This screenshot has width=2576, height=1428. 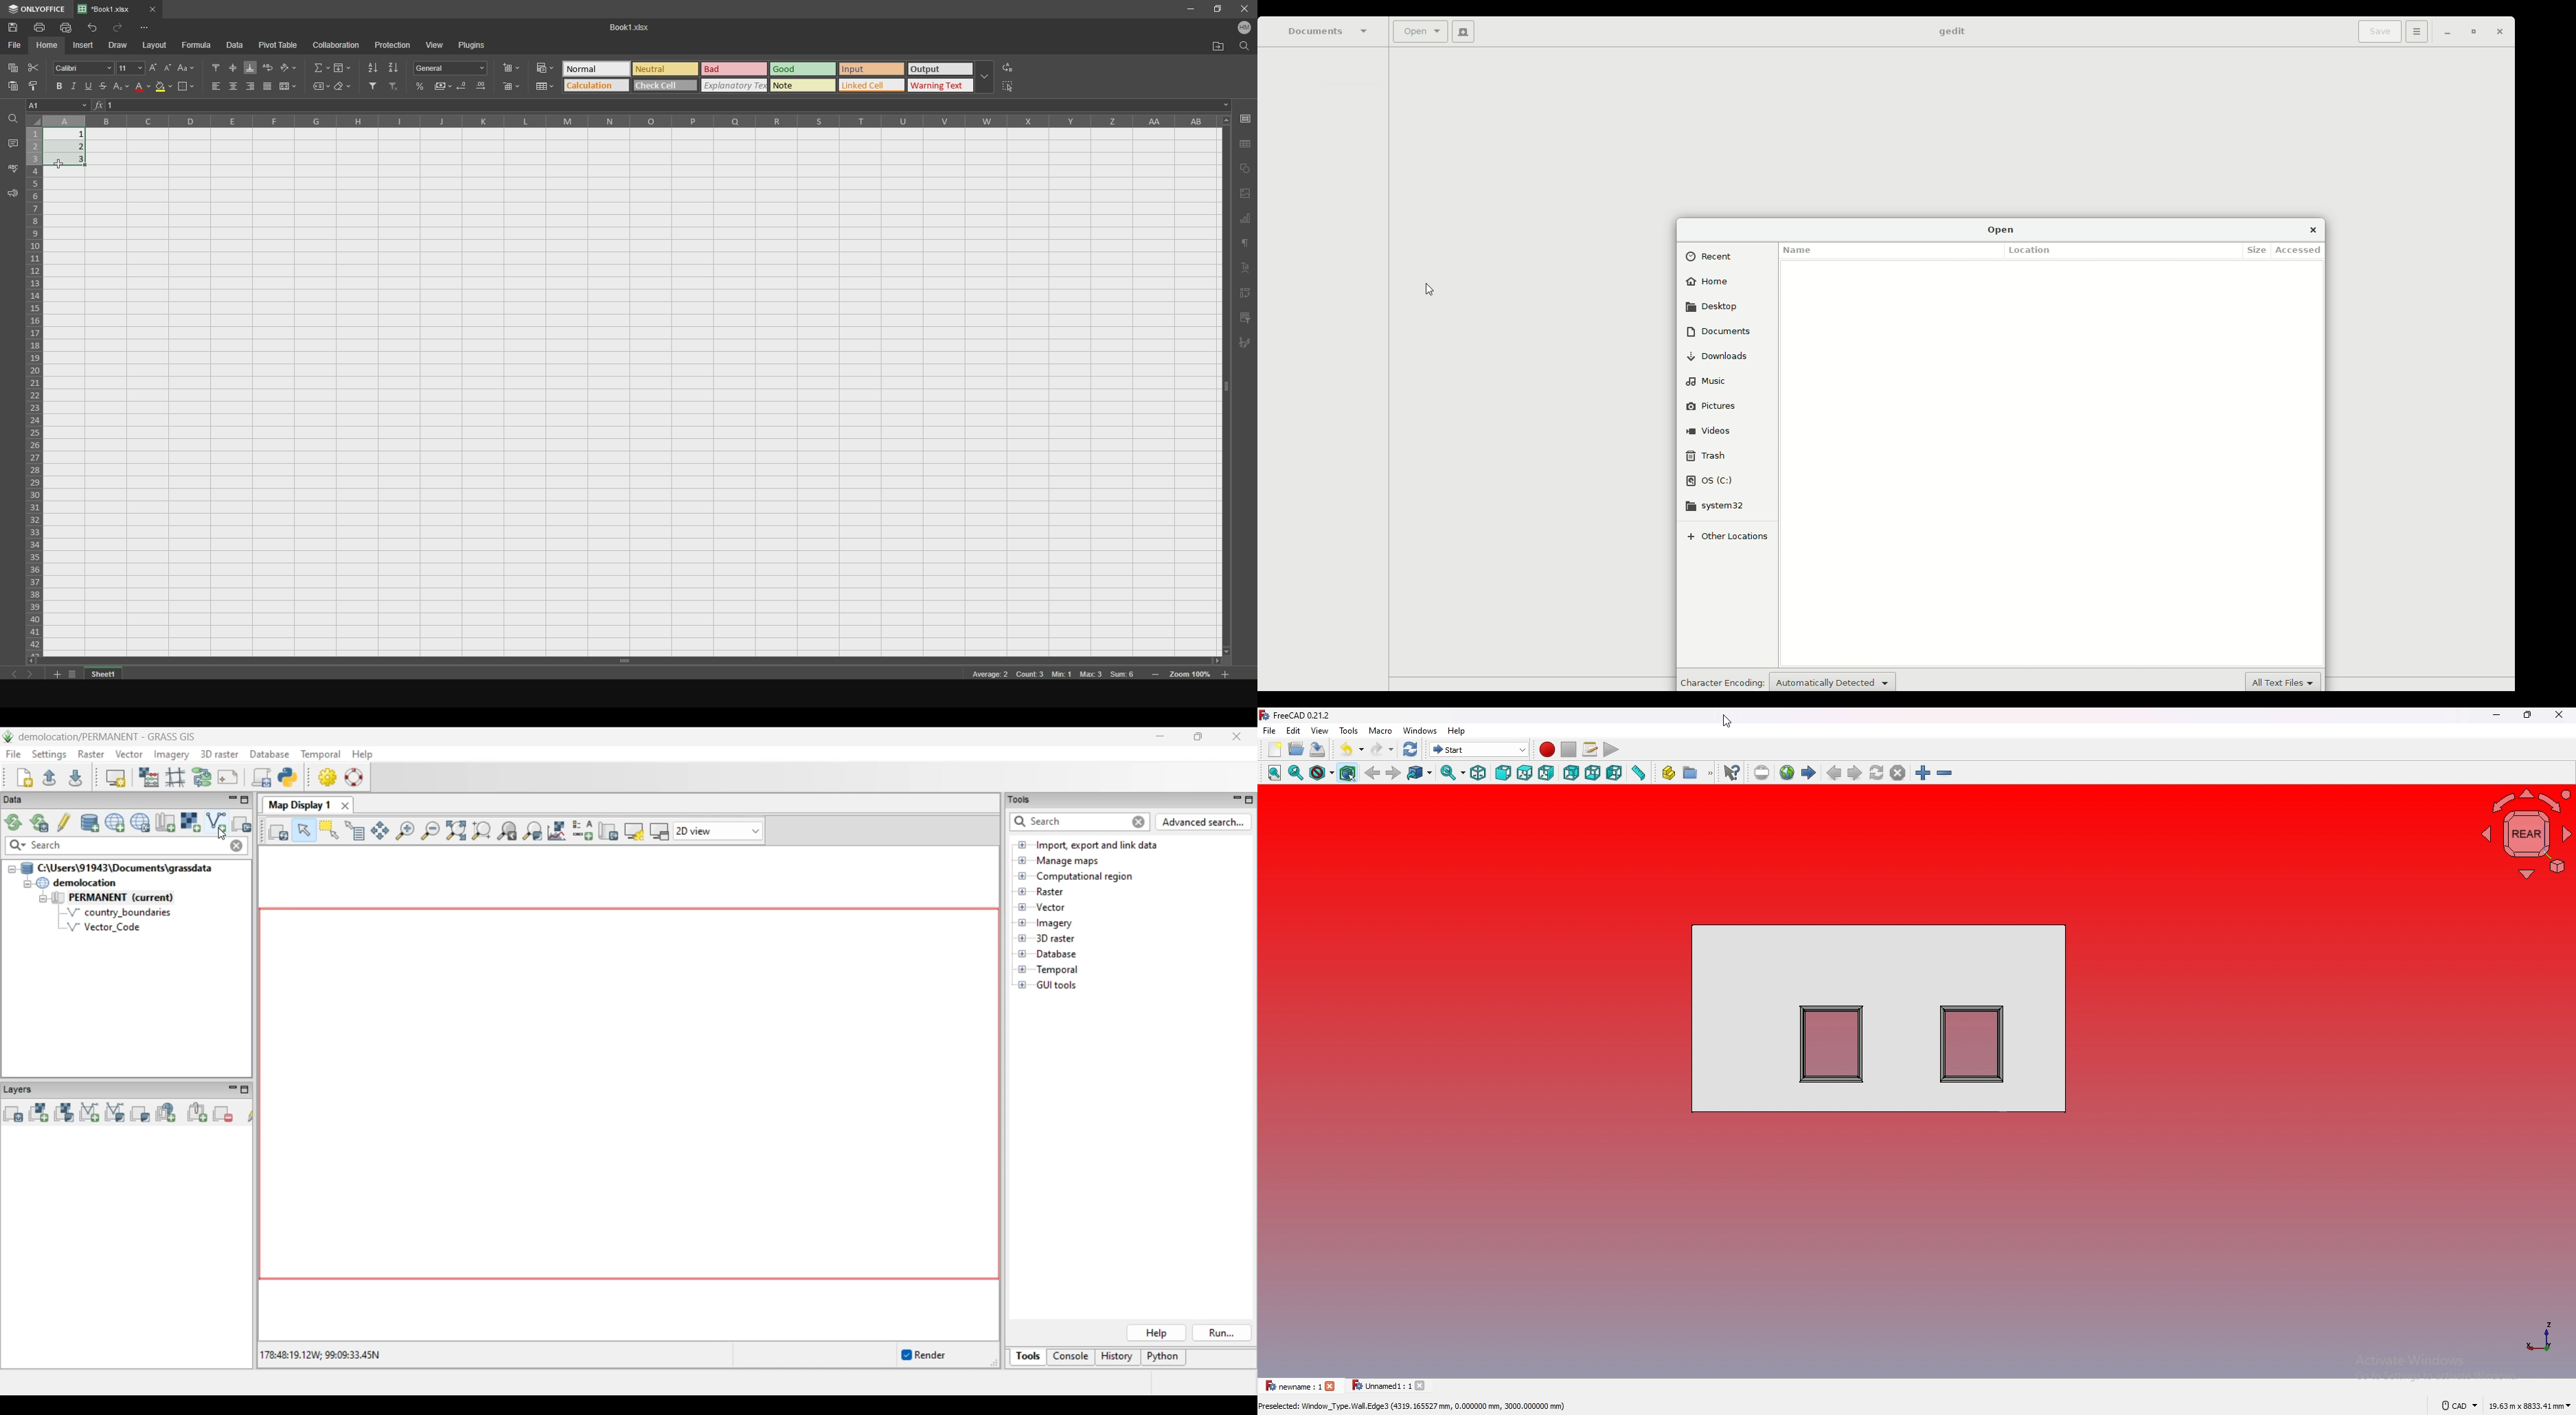 What do you see at coordinates (464, 88) in the screenshot?
I see `` at bounding box center [464, 88].